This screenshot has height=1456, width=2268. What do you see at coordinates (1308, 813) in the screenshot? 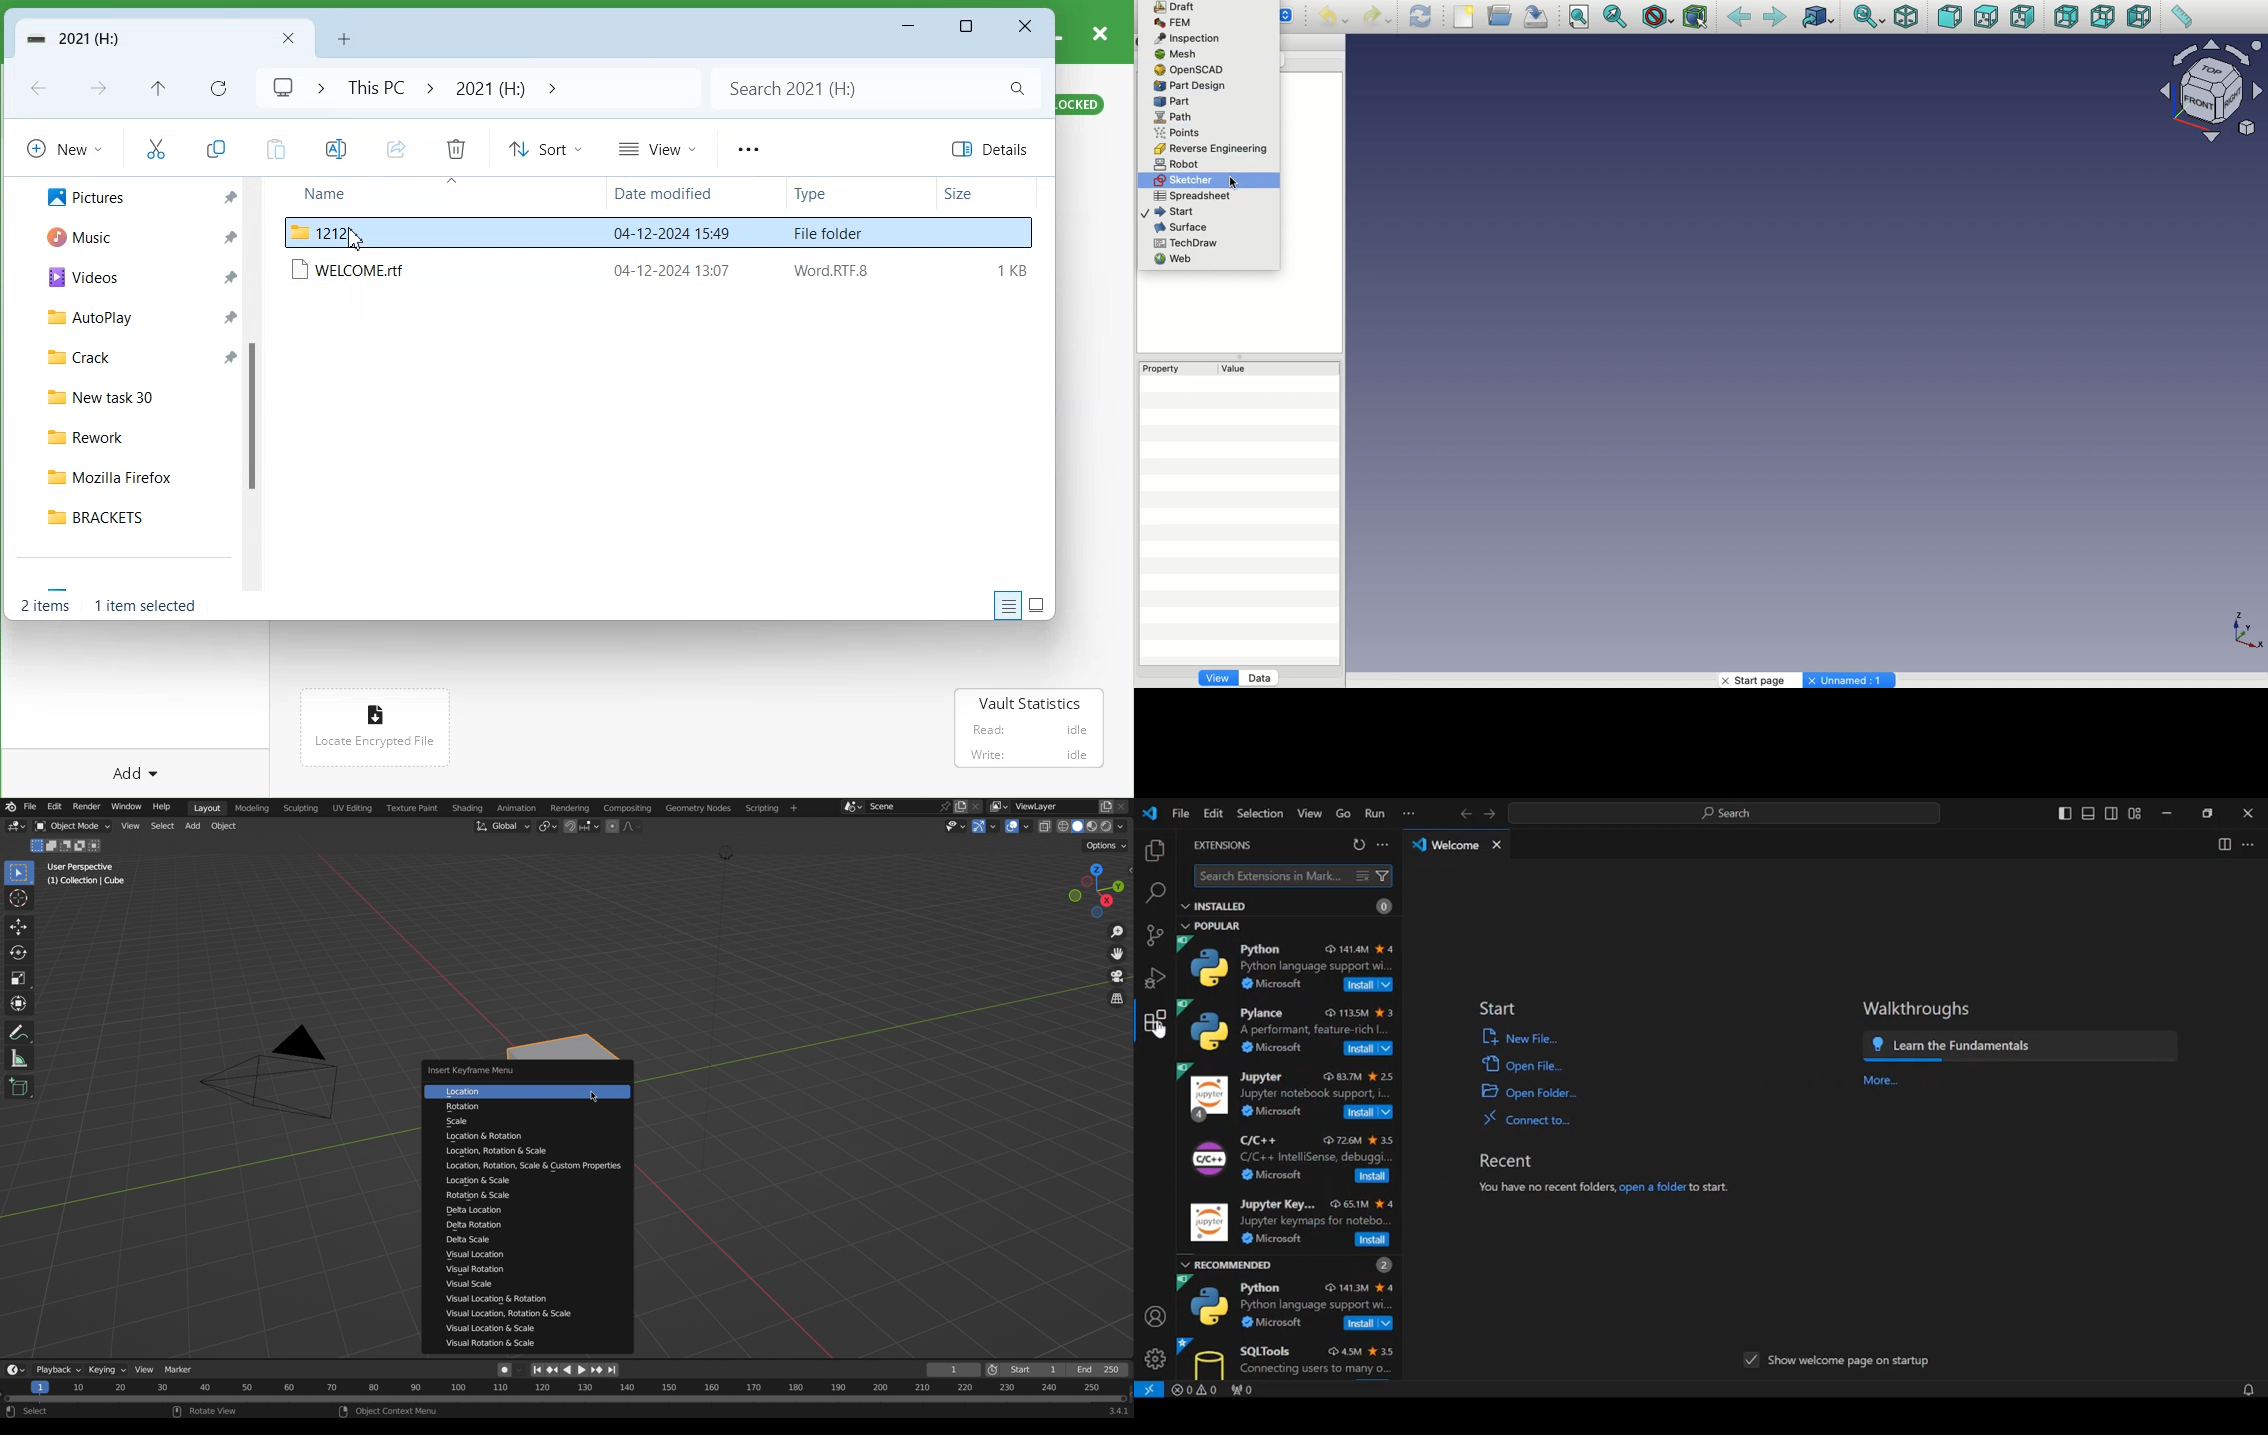
I see `view` at bounding box center [1308, 813].